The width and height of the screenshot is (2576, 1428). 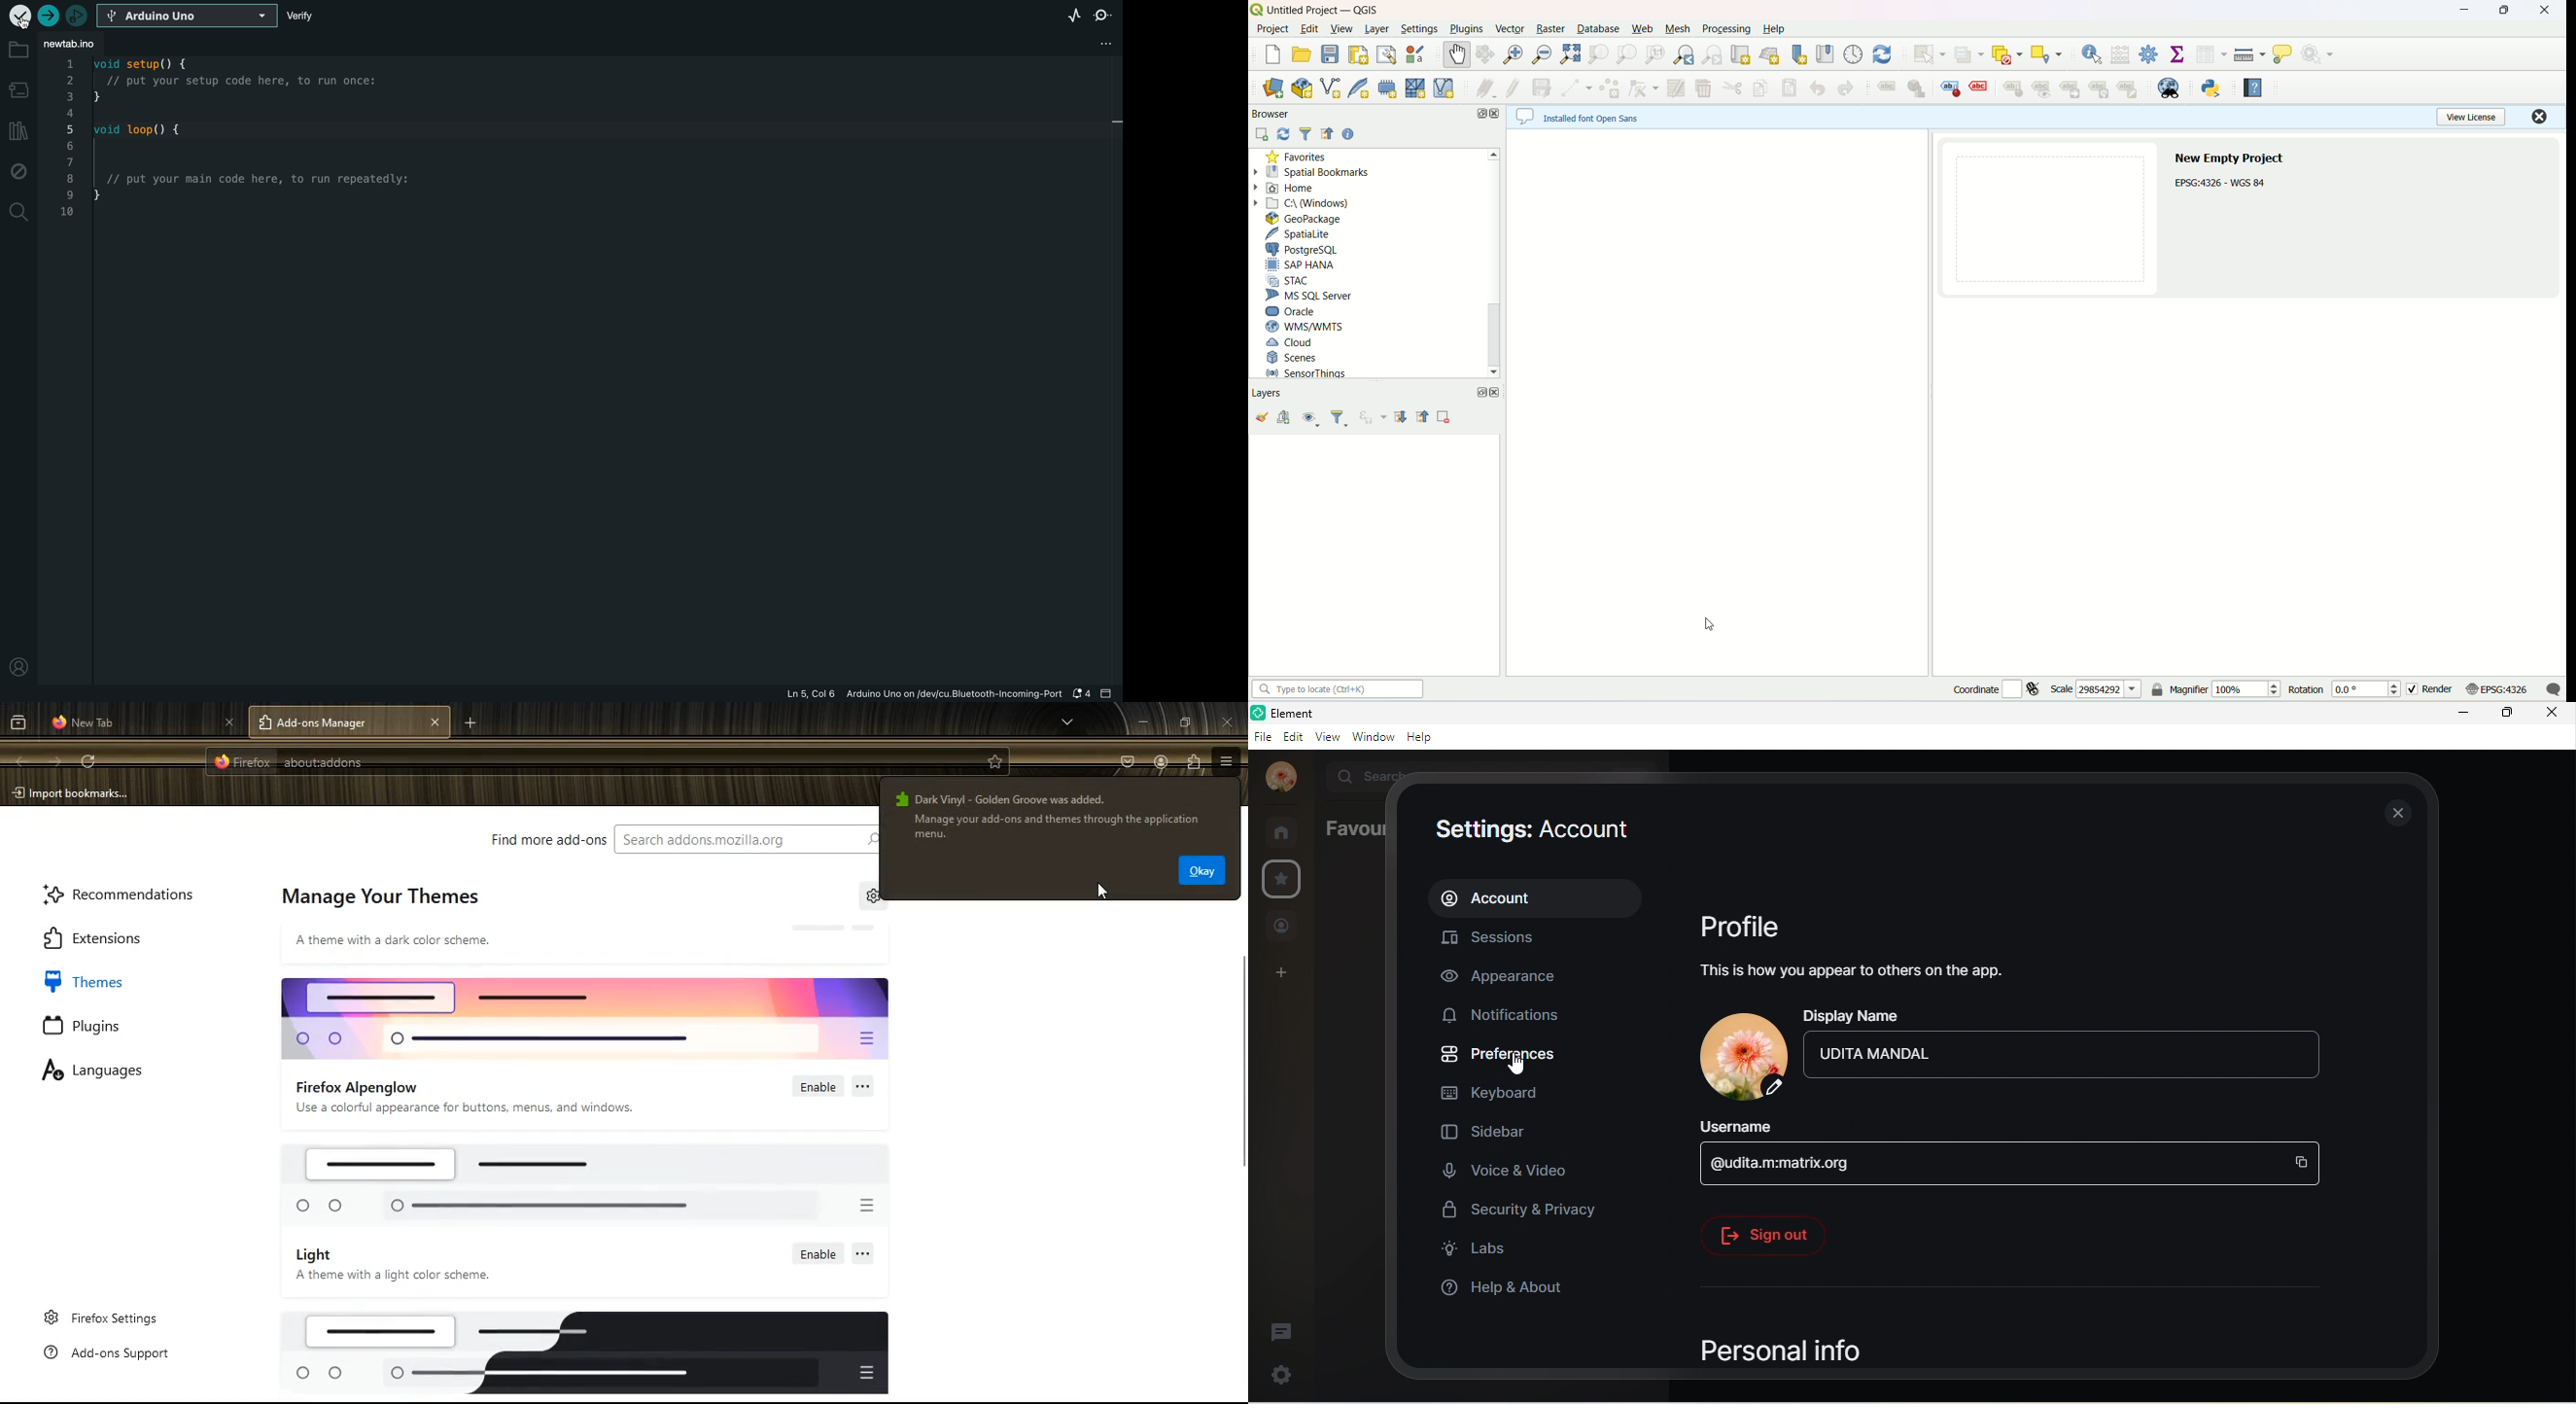 I want to click on toggle extent and mouse location, so click(x=2036, y=692).